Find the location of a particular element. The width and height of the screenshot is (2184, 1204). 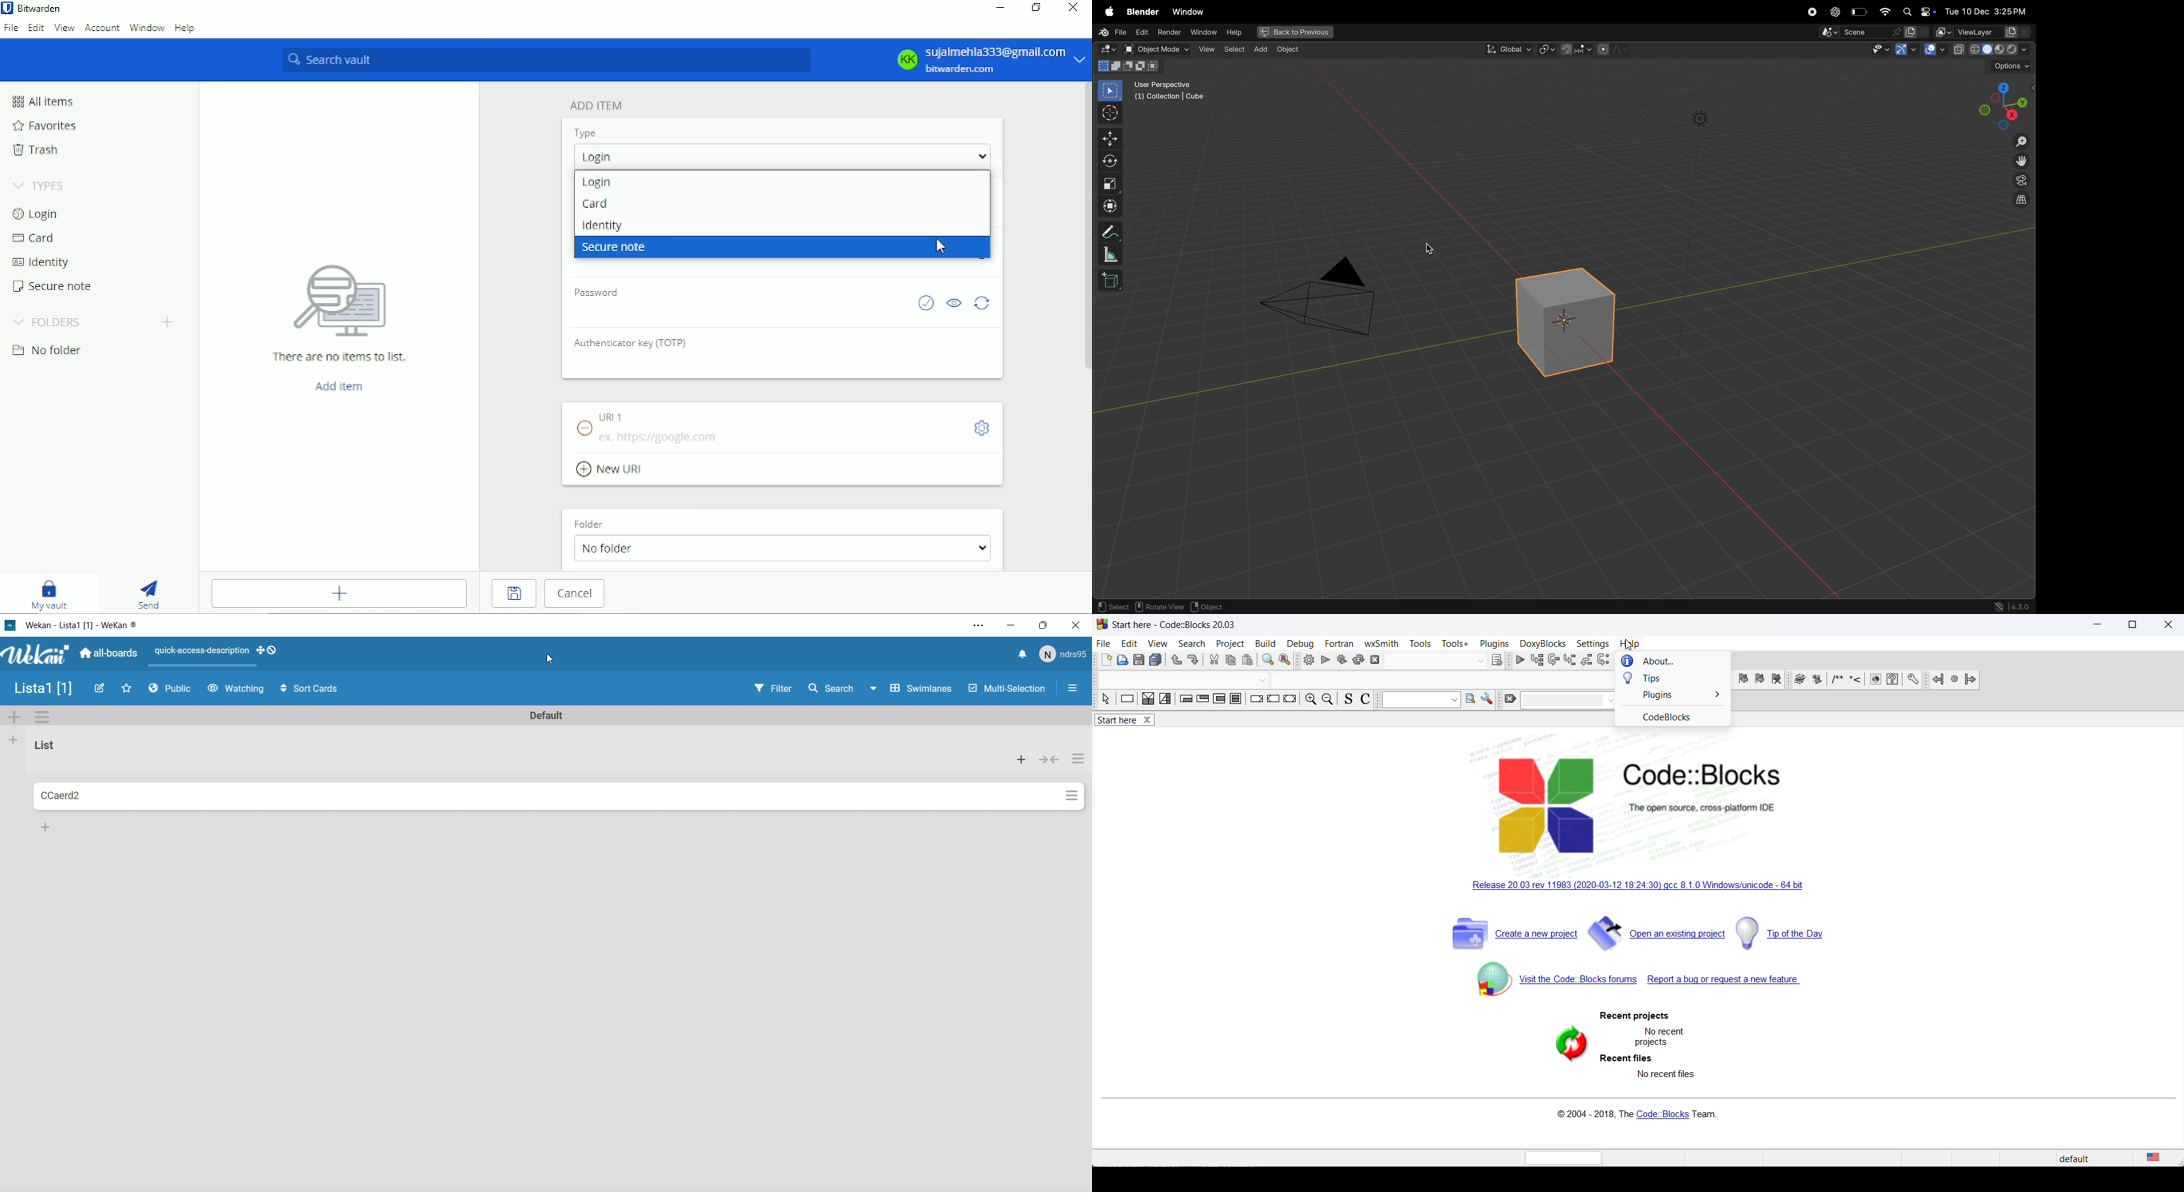

record is located at coordinates (1813, 12).